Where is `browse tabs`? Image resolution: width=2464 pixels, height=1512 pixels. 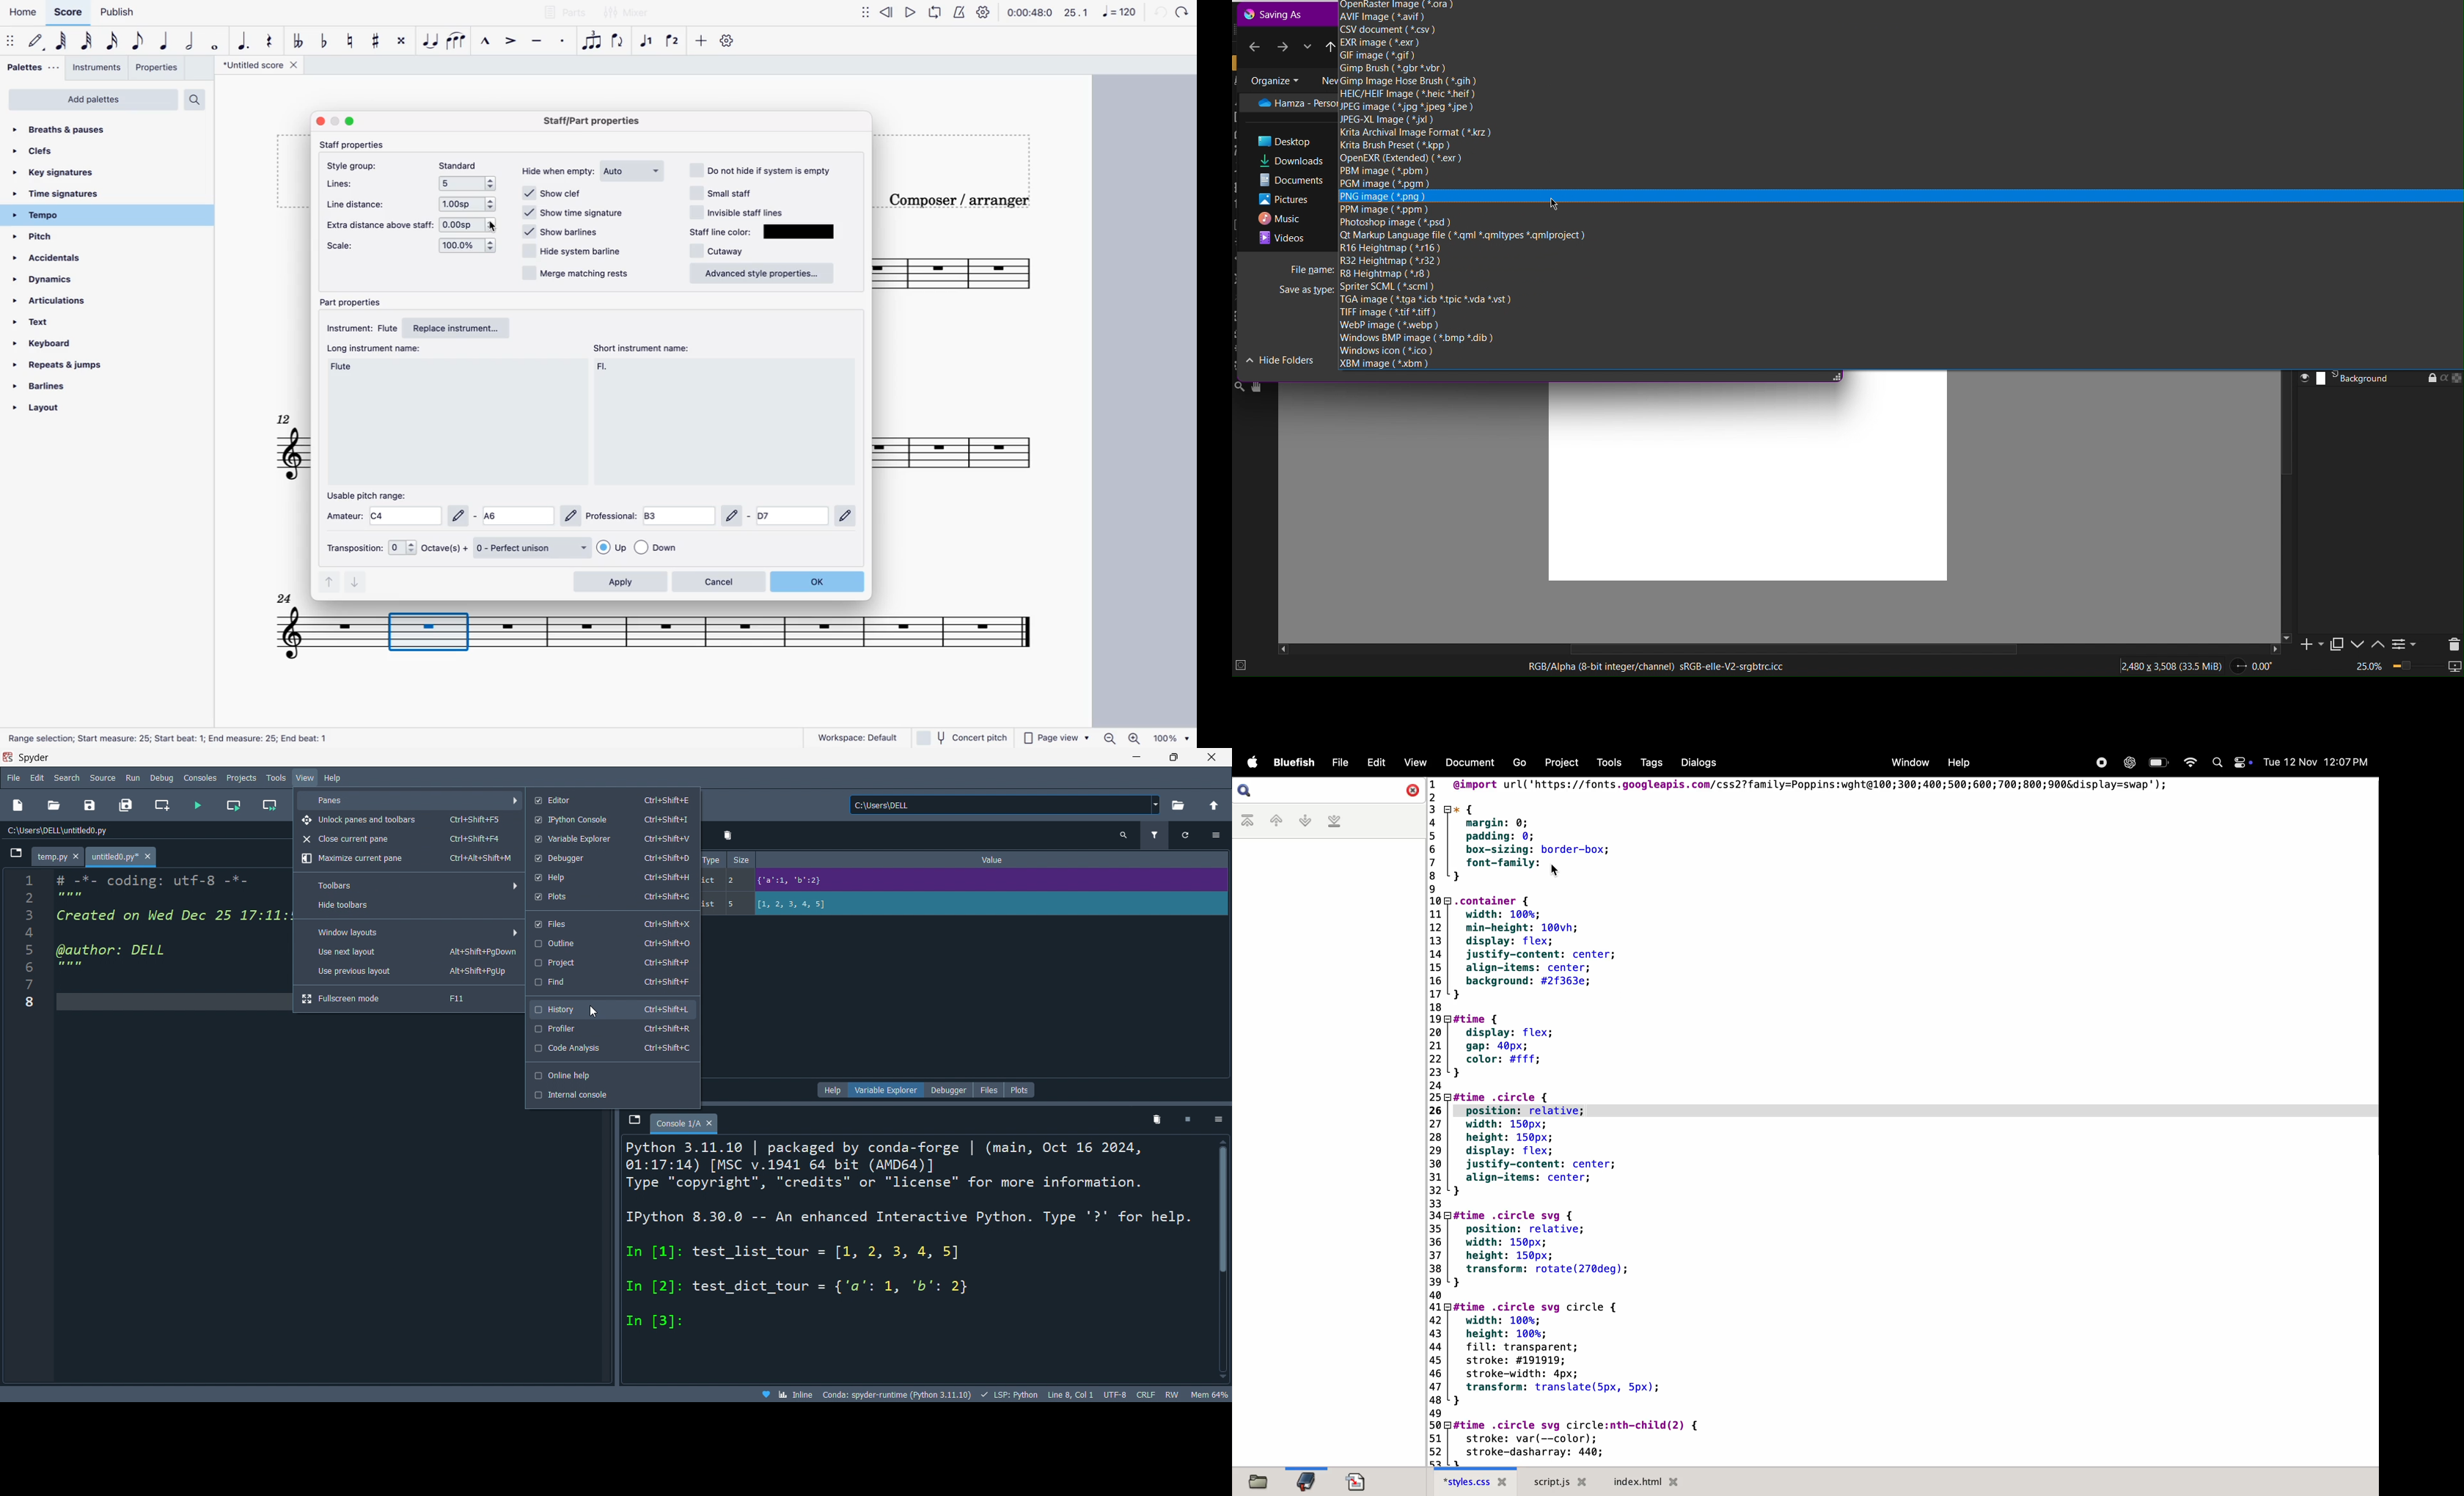 browse tabs is located at coordinates (15, 856).